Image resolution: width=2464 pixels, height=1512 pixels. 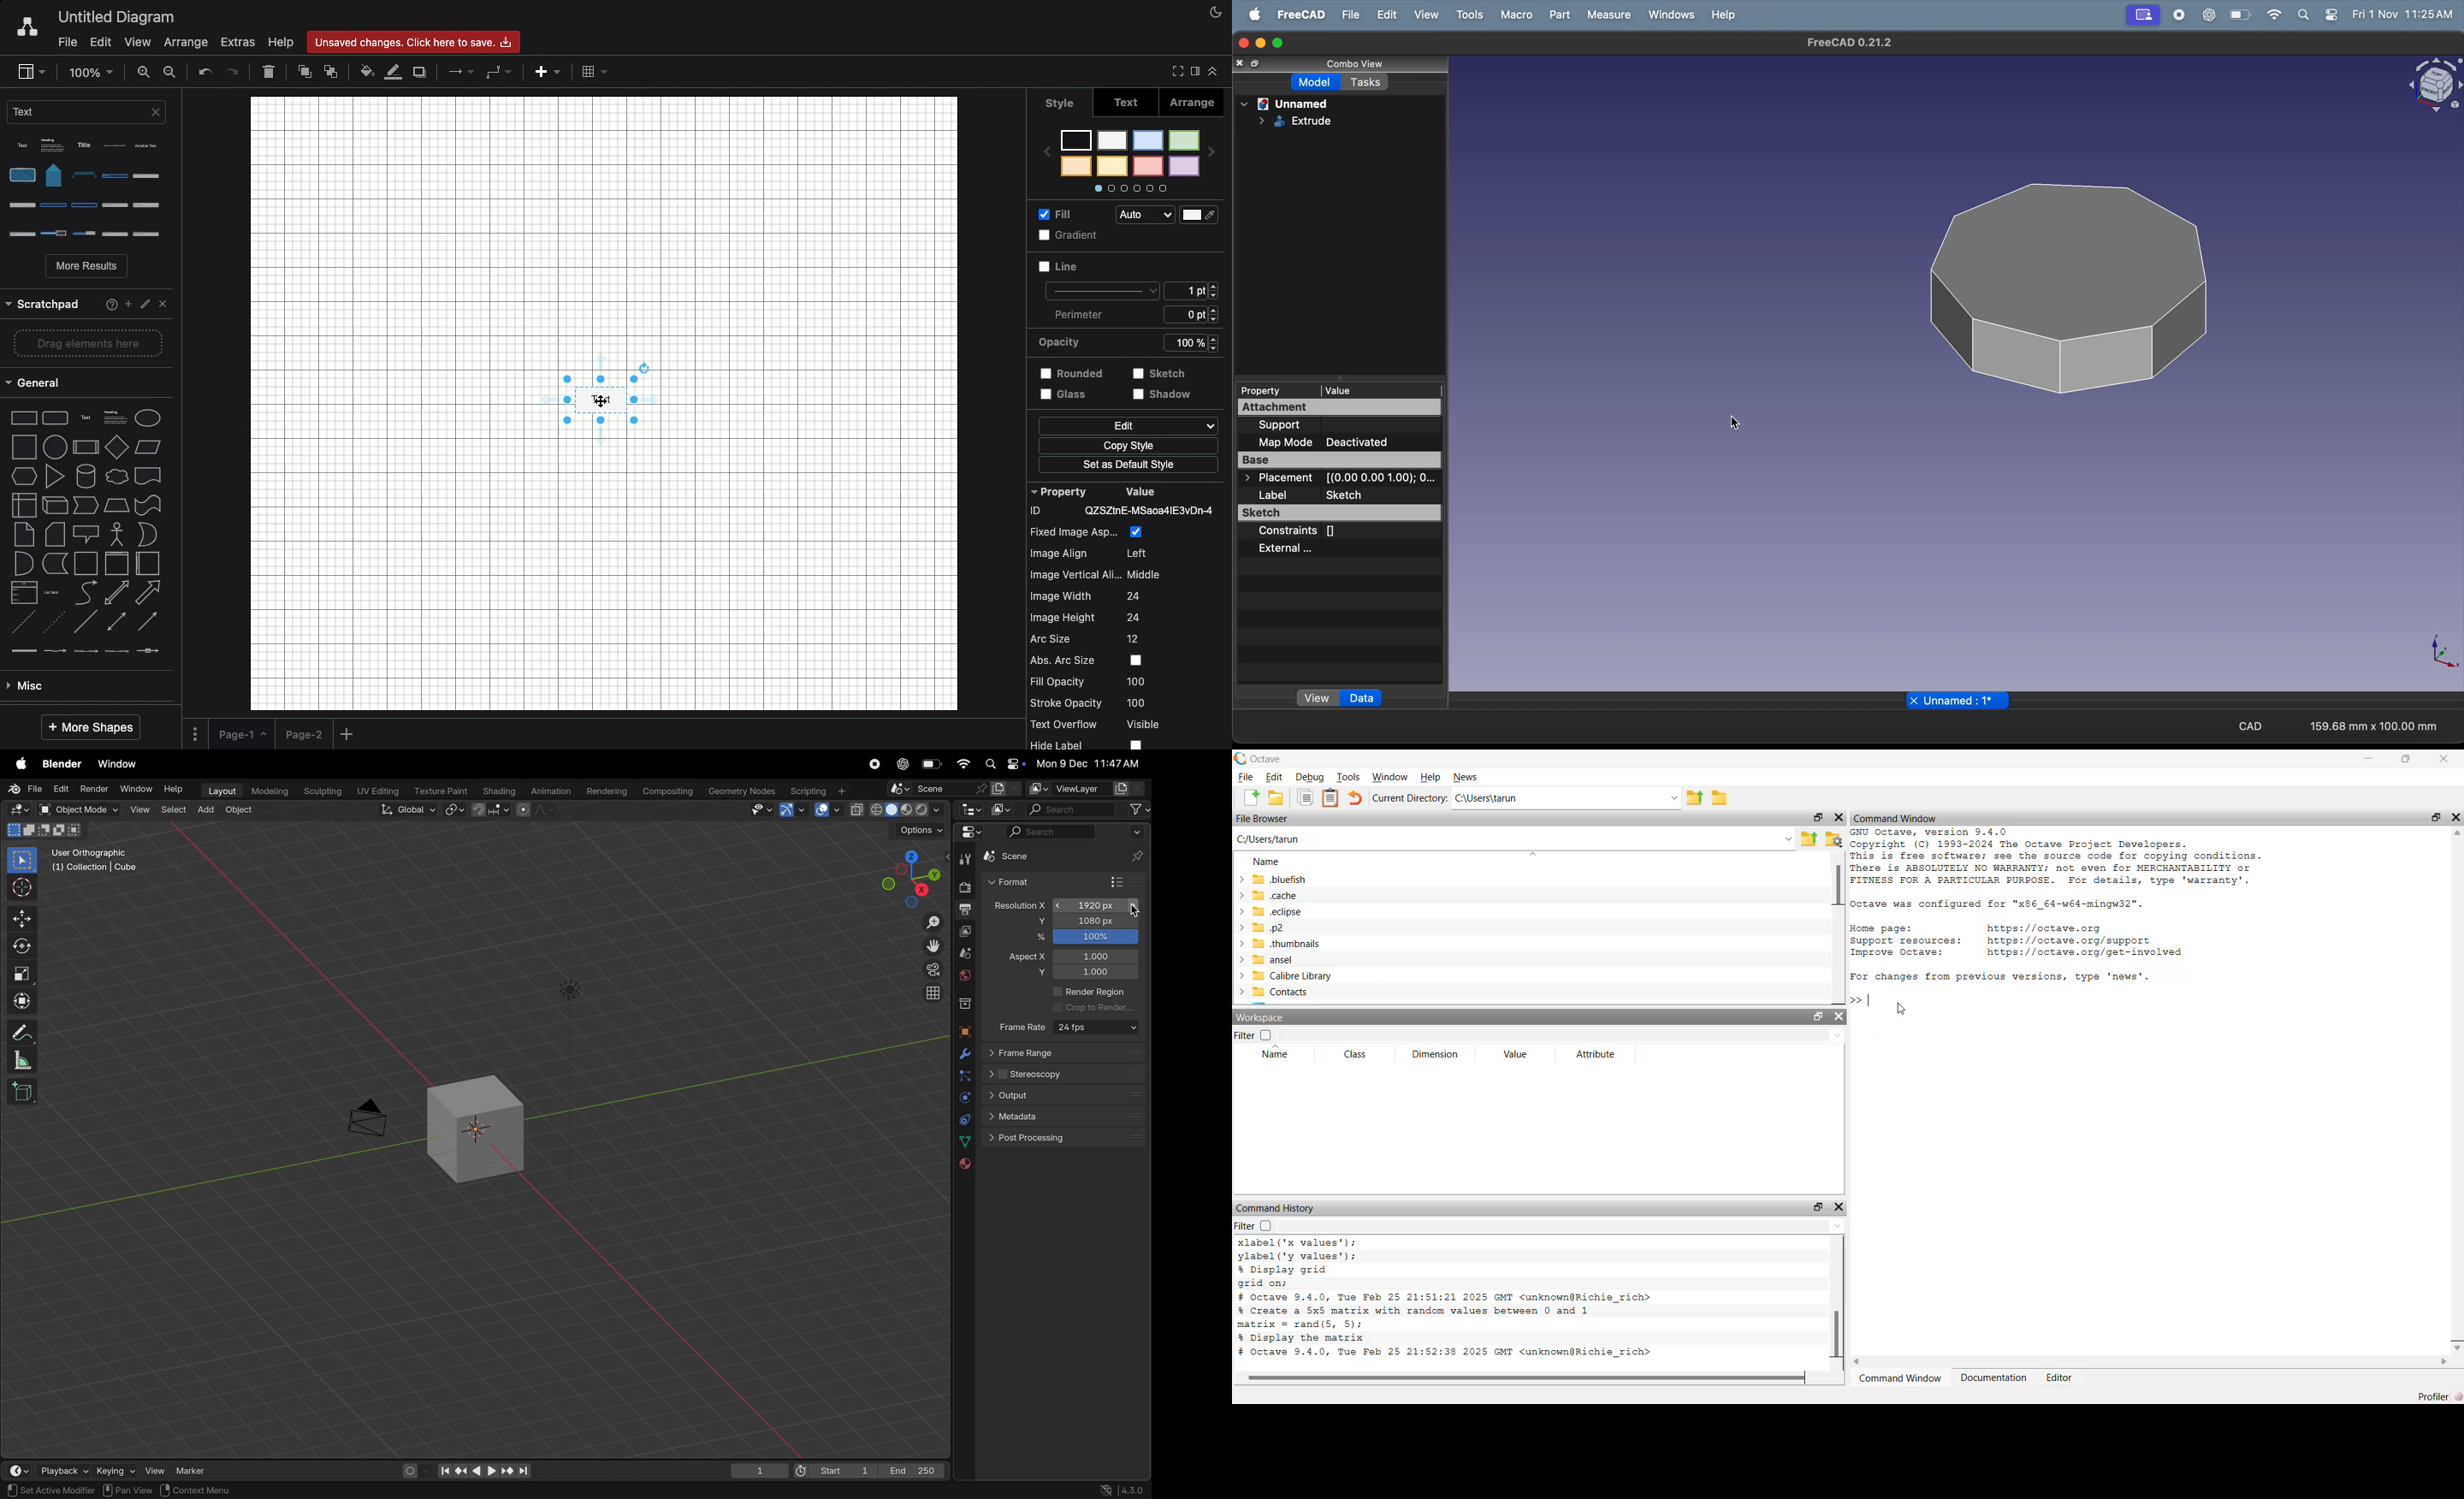 I want to click on options, so click(x=916, y=829).